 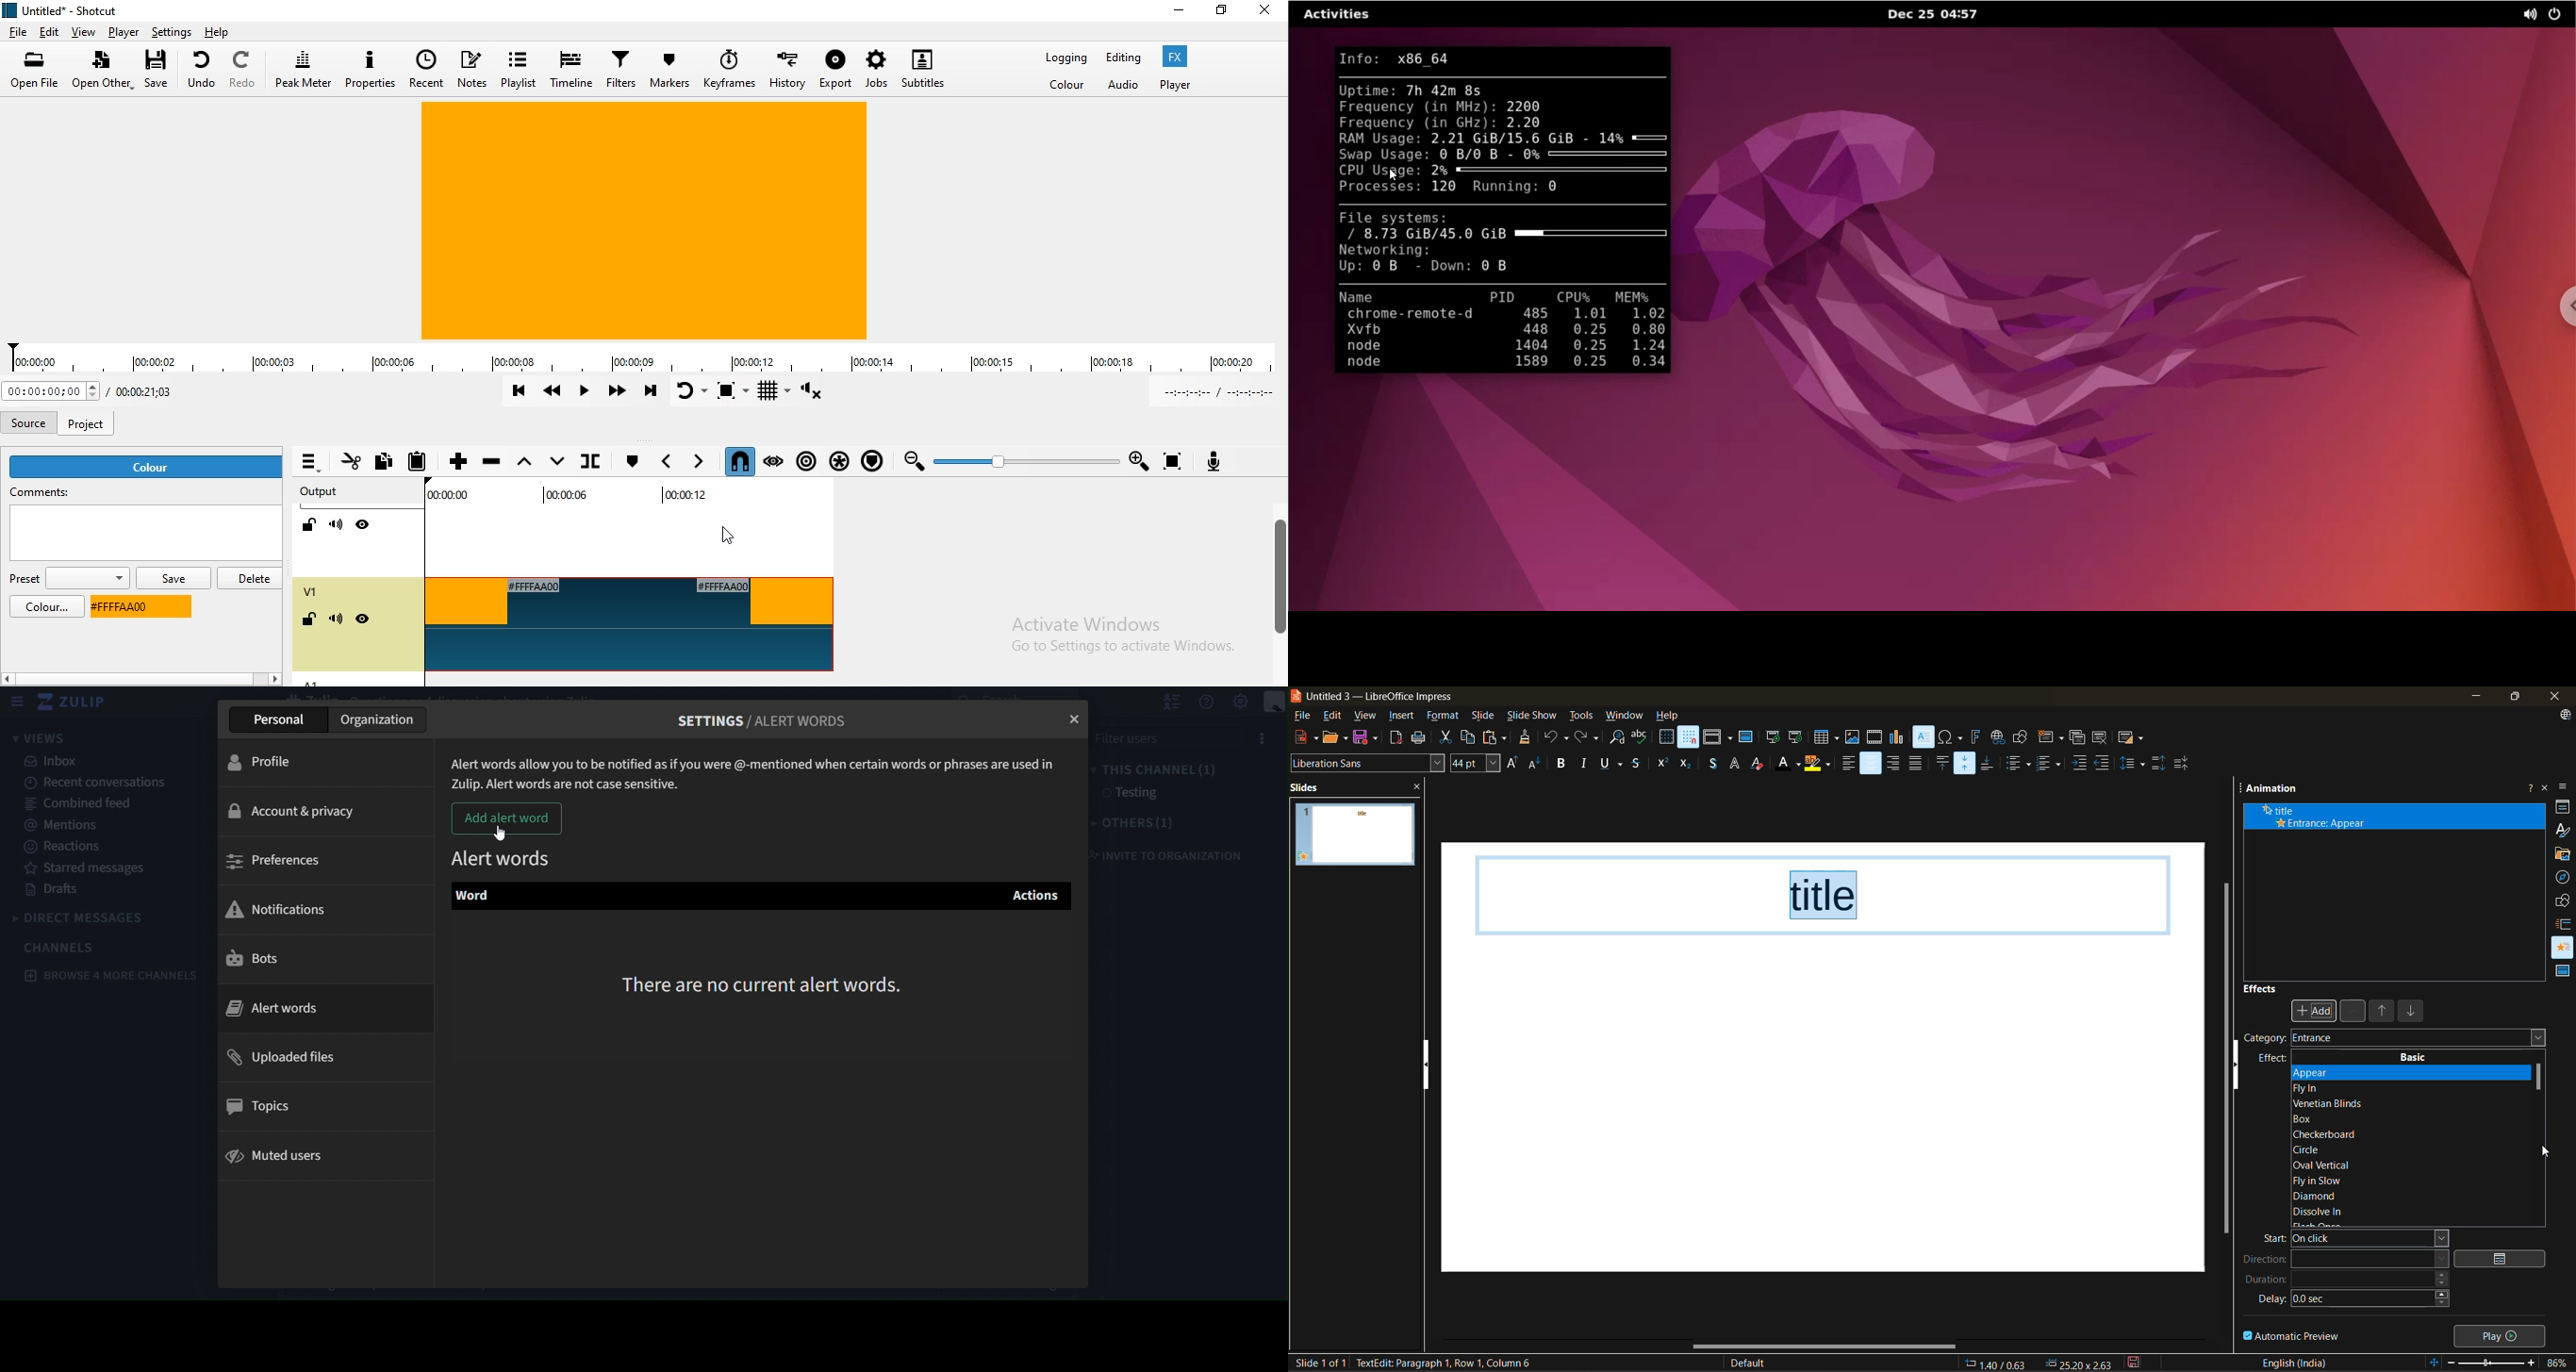 What do you see at coordinates (1618, 738) in the screenshot?
I see `find and replace` at bounding box center [1618, 738].